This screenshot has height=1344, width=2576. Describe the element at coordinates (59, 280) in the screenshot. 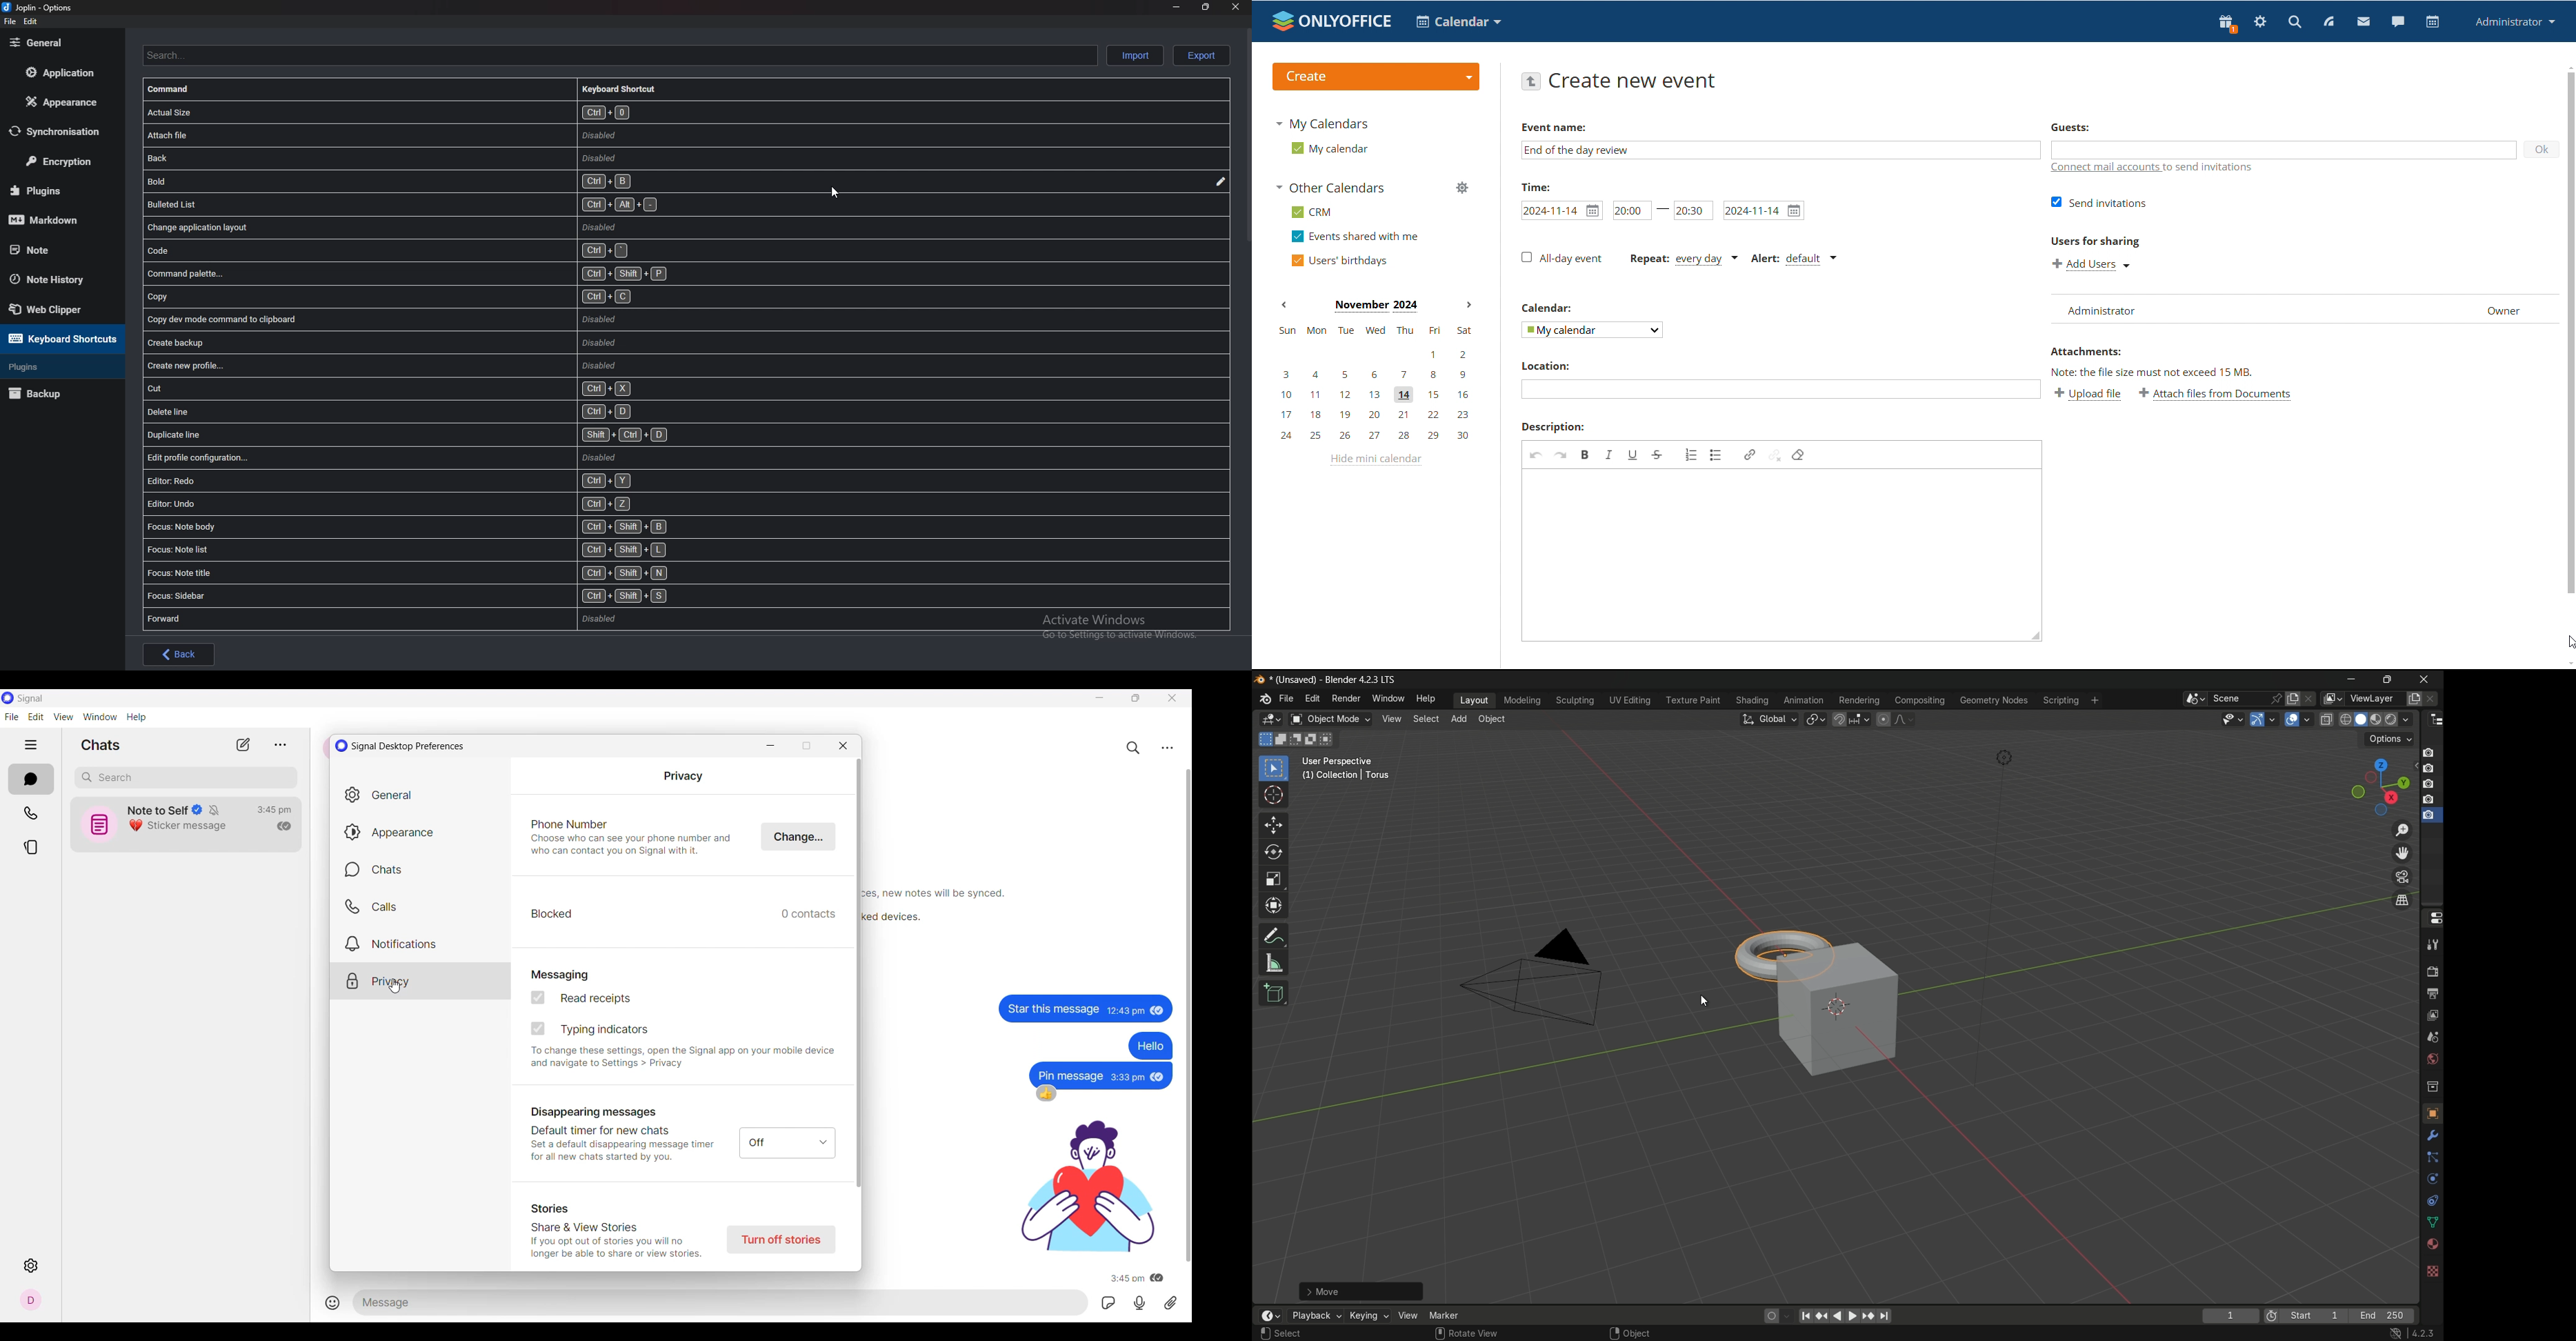

I see `Note history` at that location.